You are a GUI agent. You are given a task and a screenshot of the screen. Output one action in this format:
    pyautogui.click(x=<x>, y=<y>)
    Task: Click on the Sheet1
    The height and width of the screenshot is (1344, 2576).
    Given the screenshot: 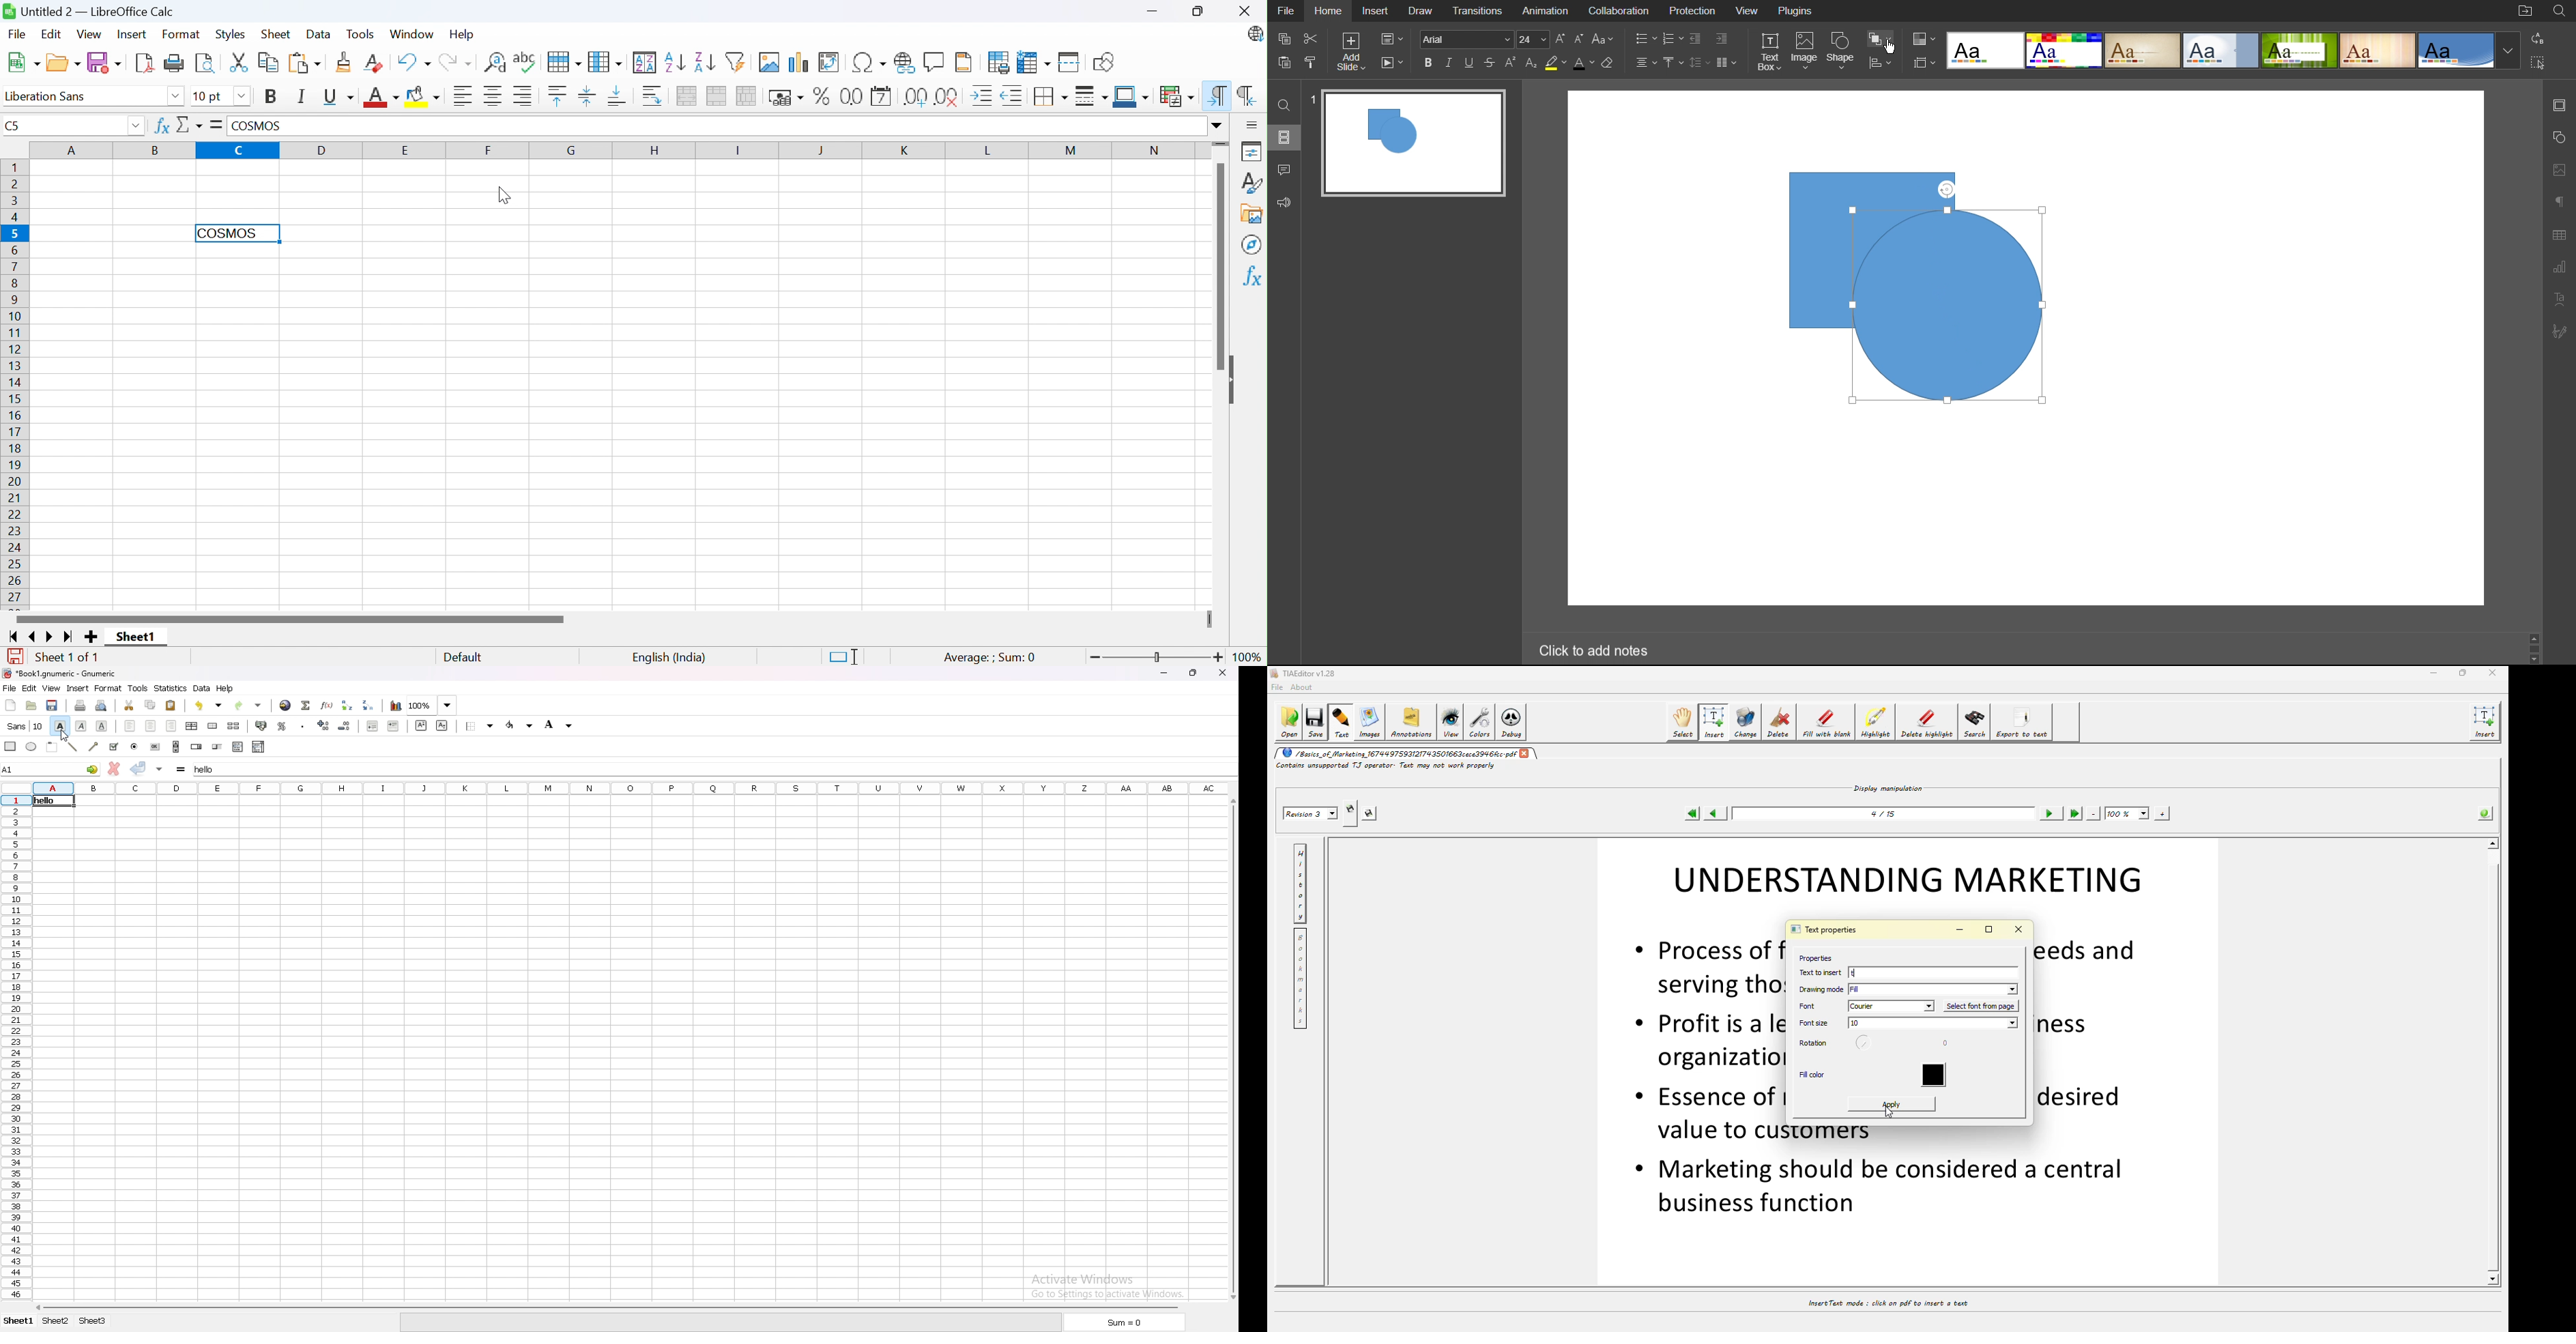 What is the action you would take?
    pyautogui.click(x=135, y=638)
    